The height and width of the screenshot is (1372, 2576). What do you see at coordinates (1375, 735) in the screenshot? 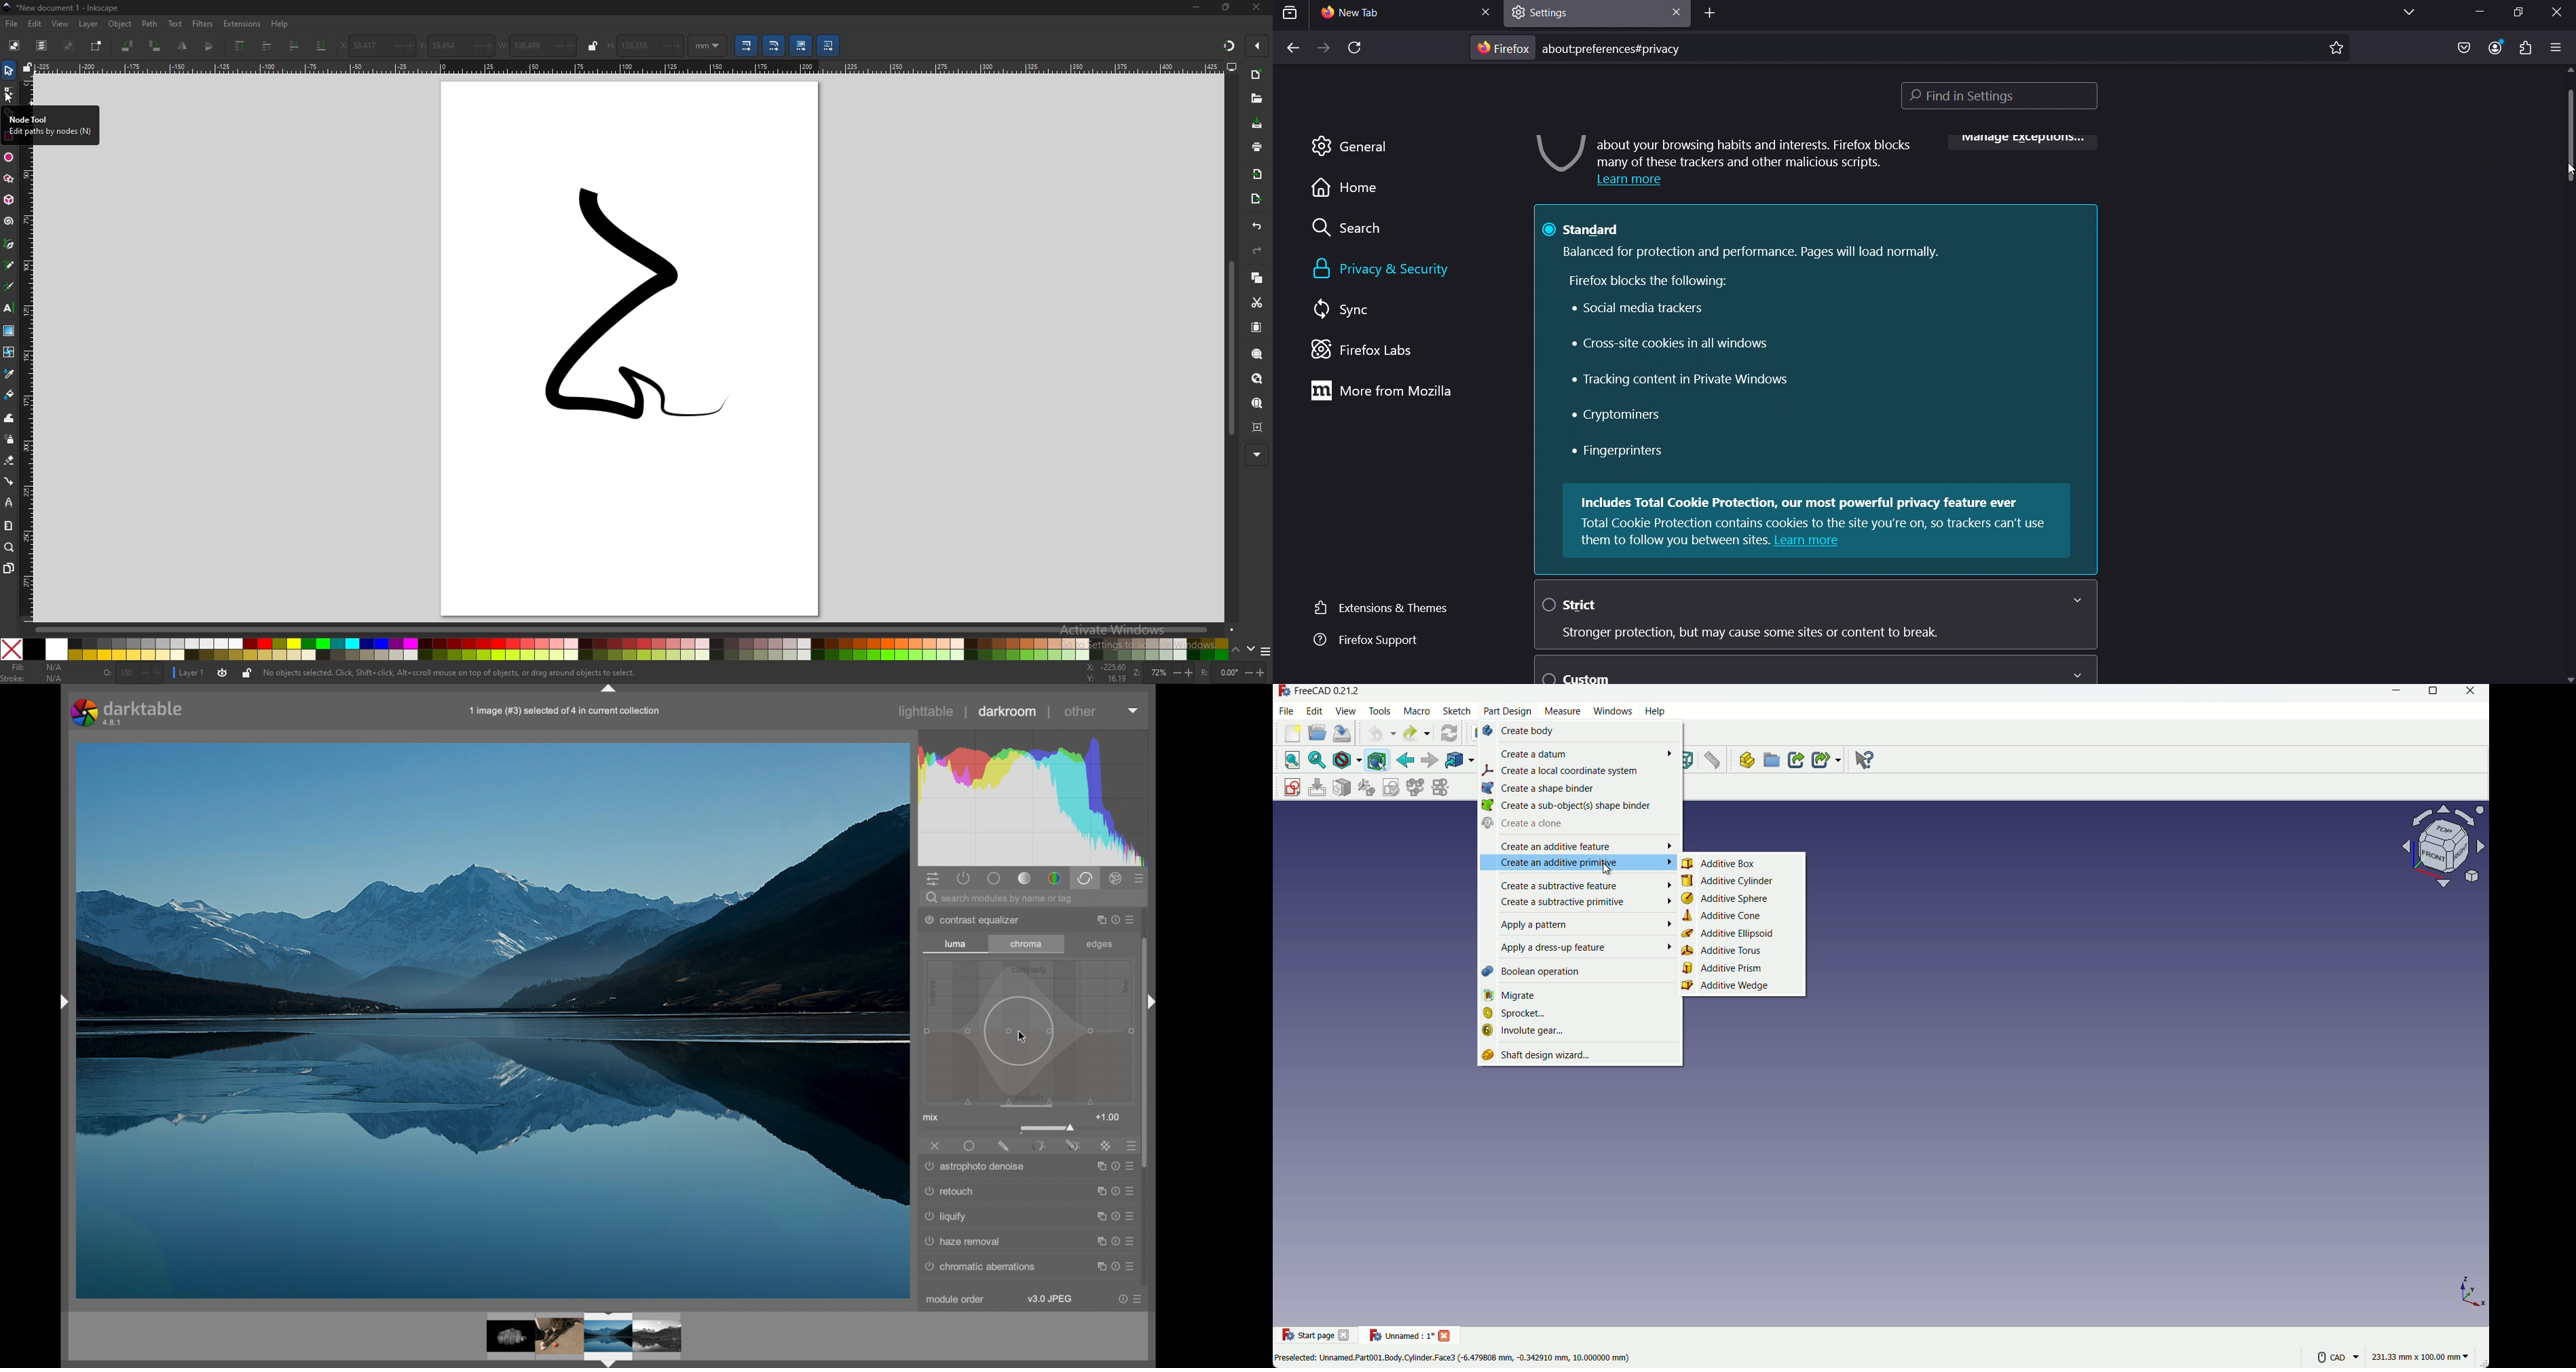
I see `undo` at bounding box center [1375, 735].